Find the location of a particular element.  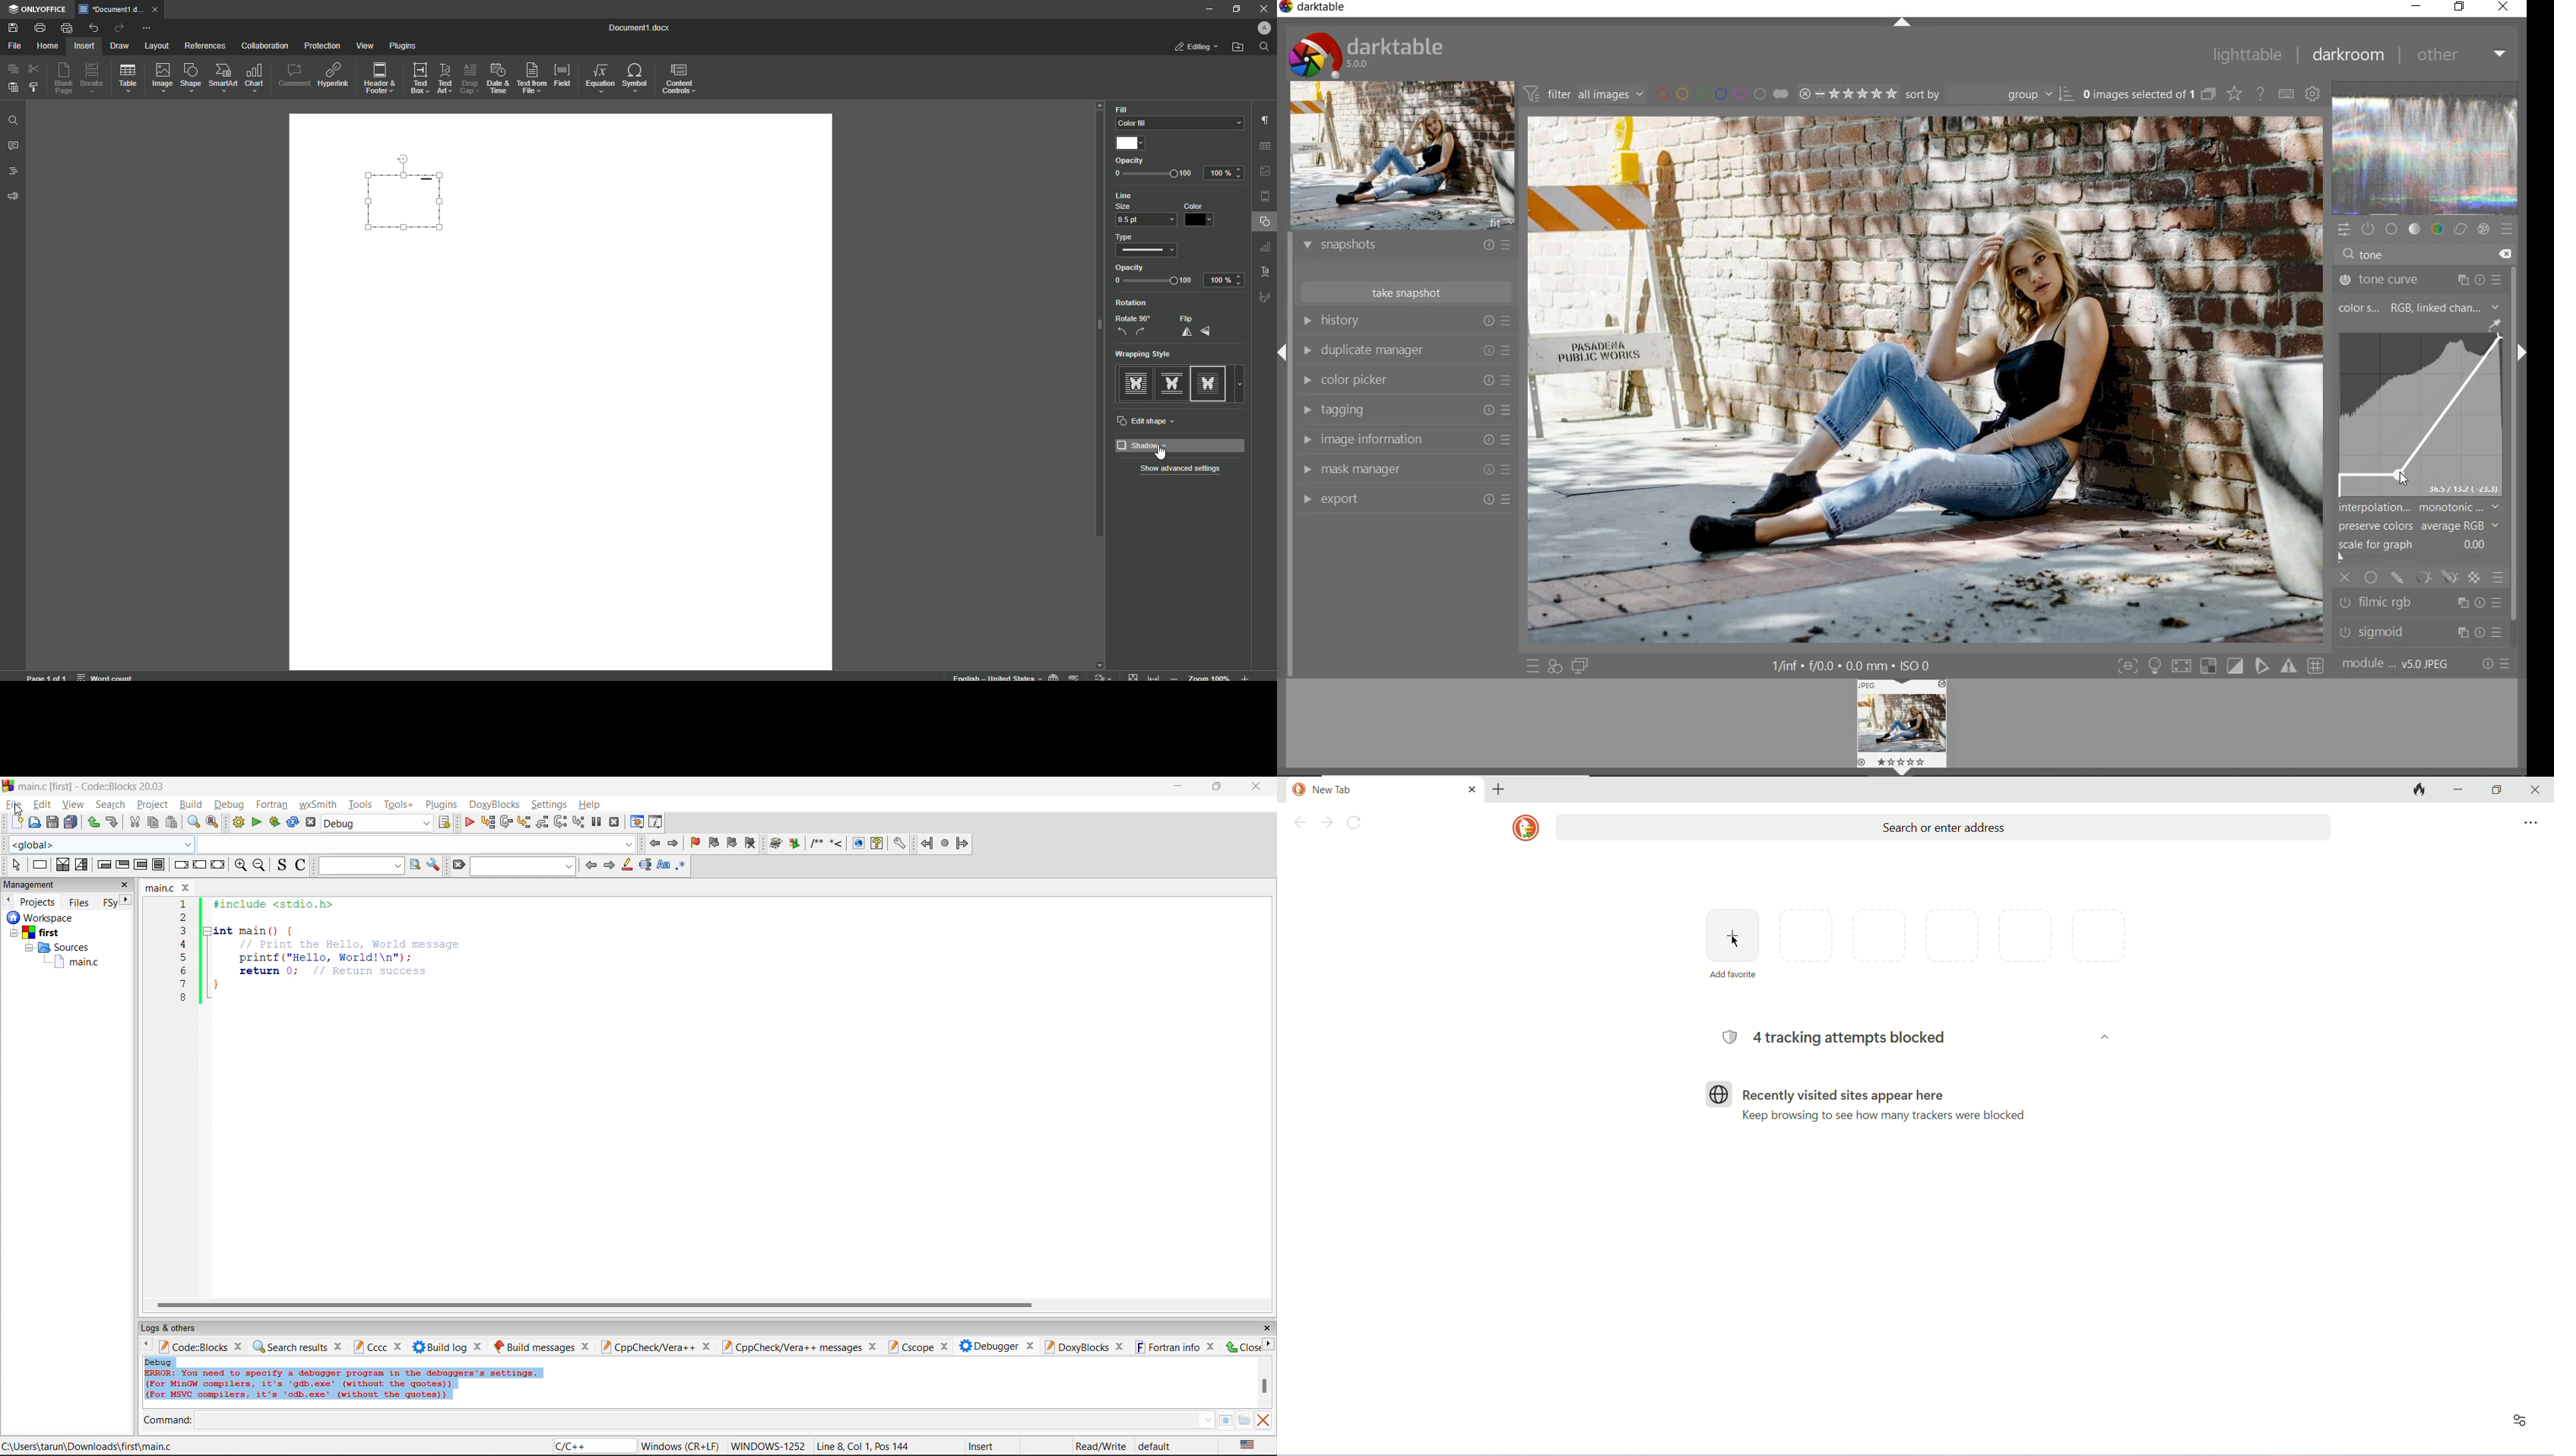

next is located at coordinates (126, 900).